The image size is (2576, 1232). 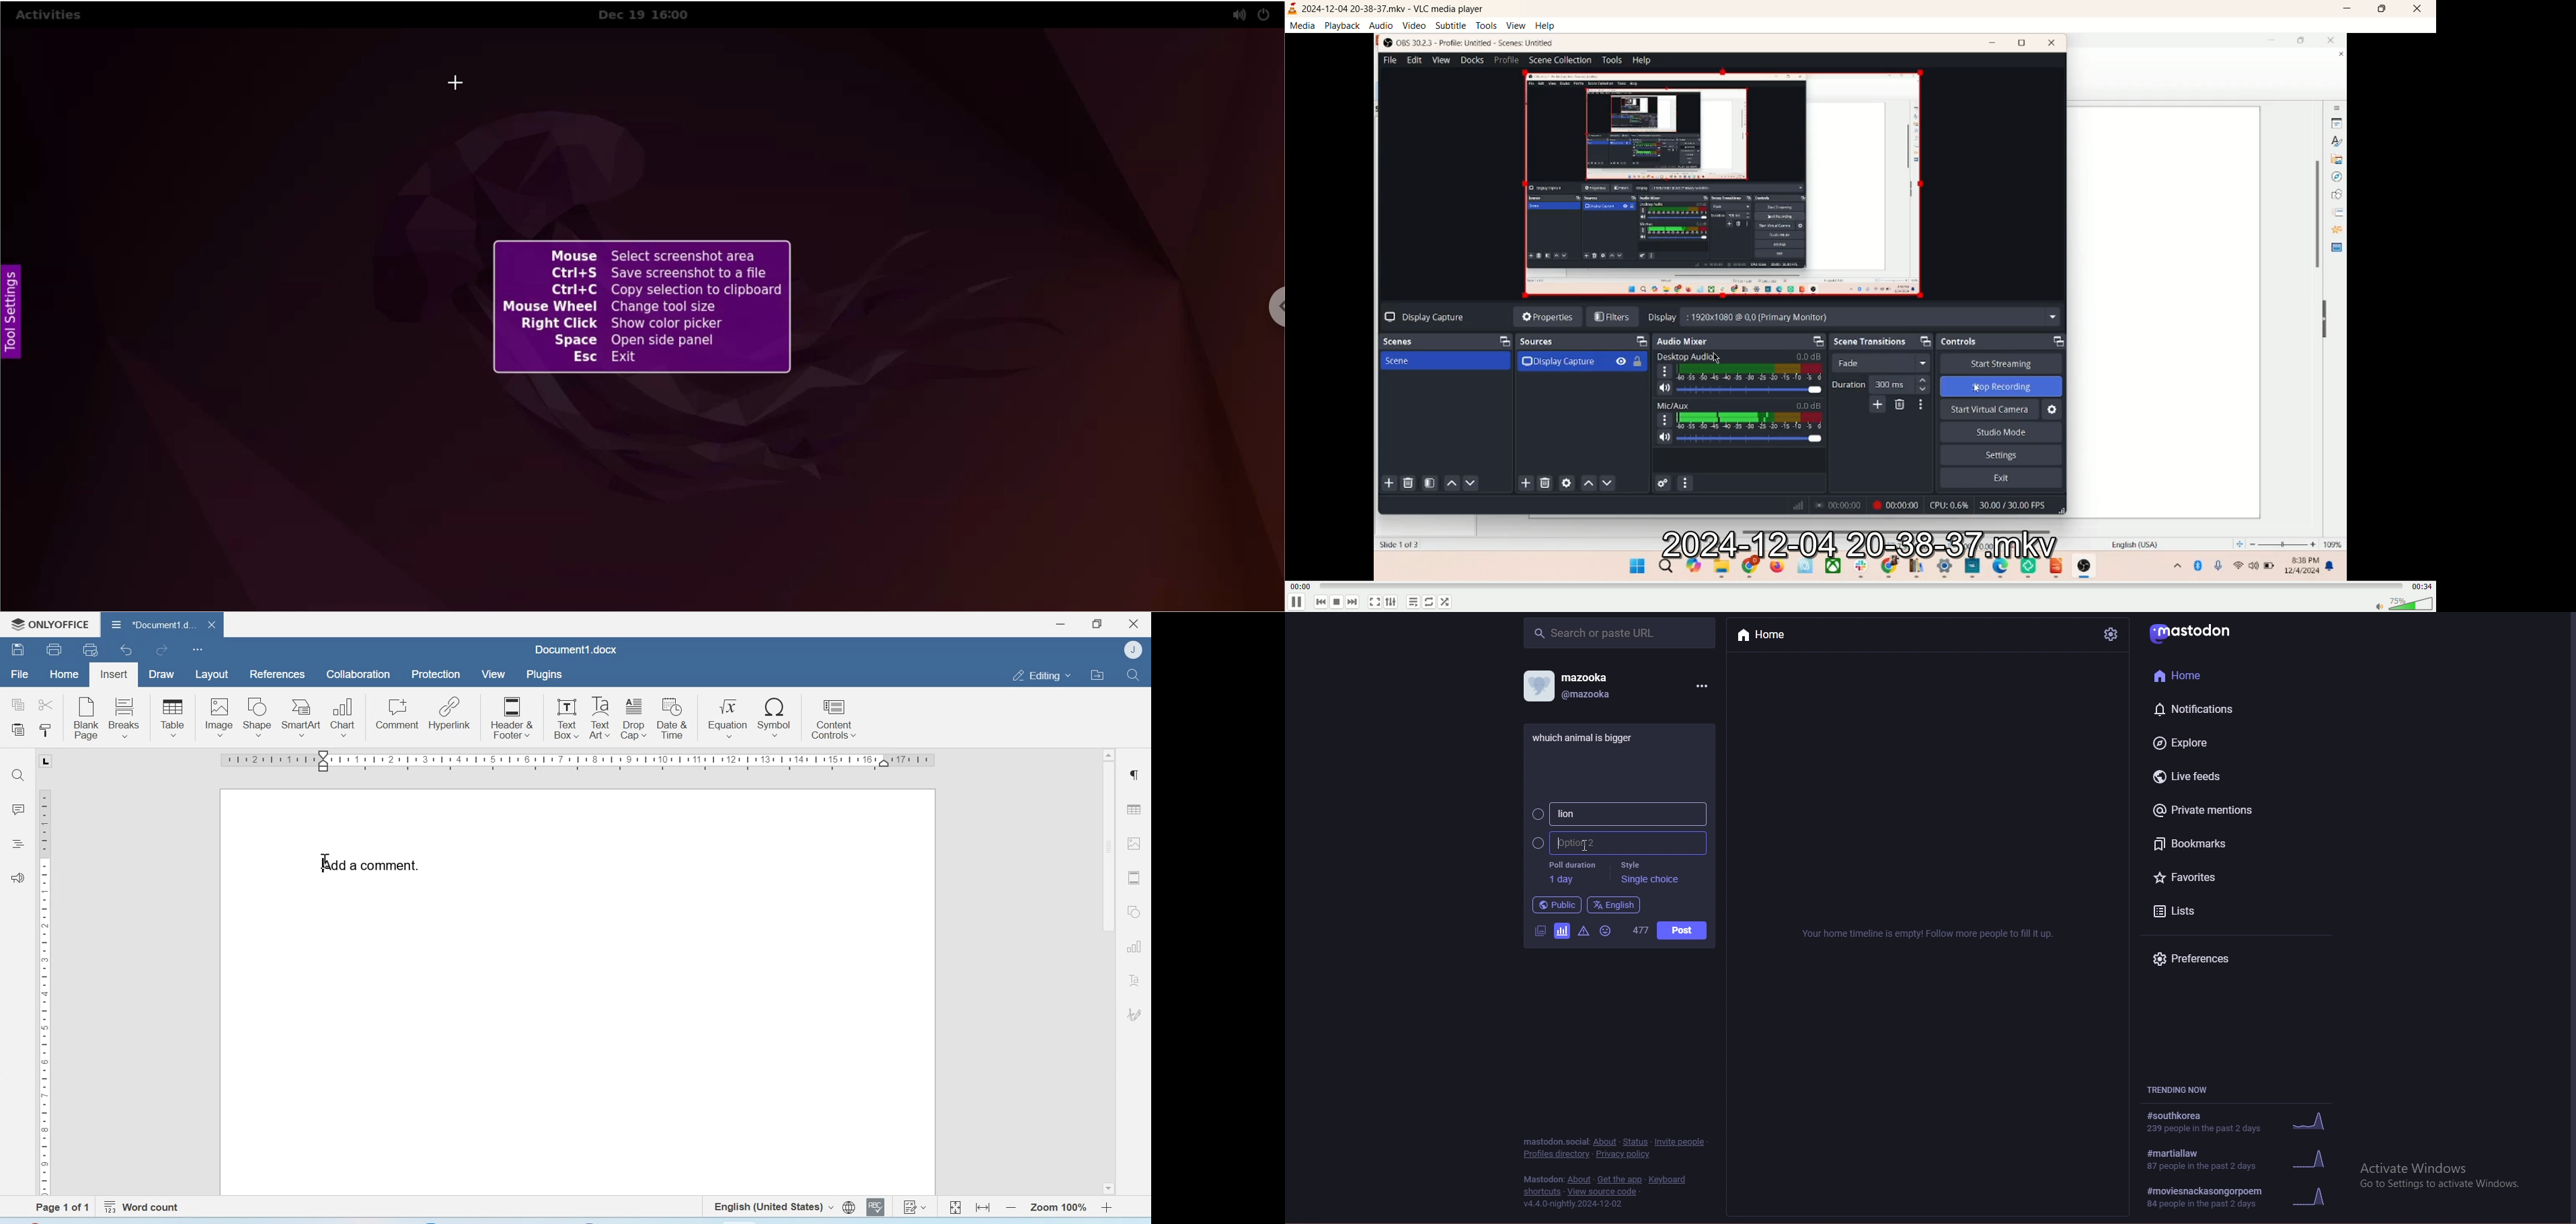 What do you see at coordinates (125, 716) in the screenshot?
I see `breaks` at bounding box center [125, 716].